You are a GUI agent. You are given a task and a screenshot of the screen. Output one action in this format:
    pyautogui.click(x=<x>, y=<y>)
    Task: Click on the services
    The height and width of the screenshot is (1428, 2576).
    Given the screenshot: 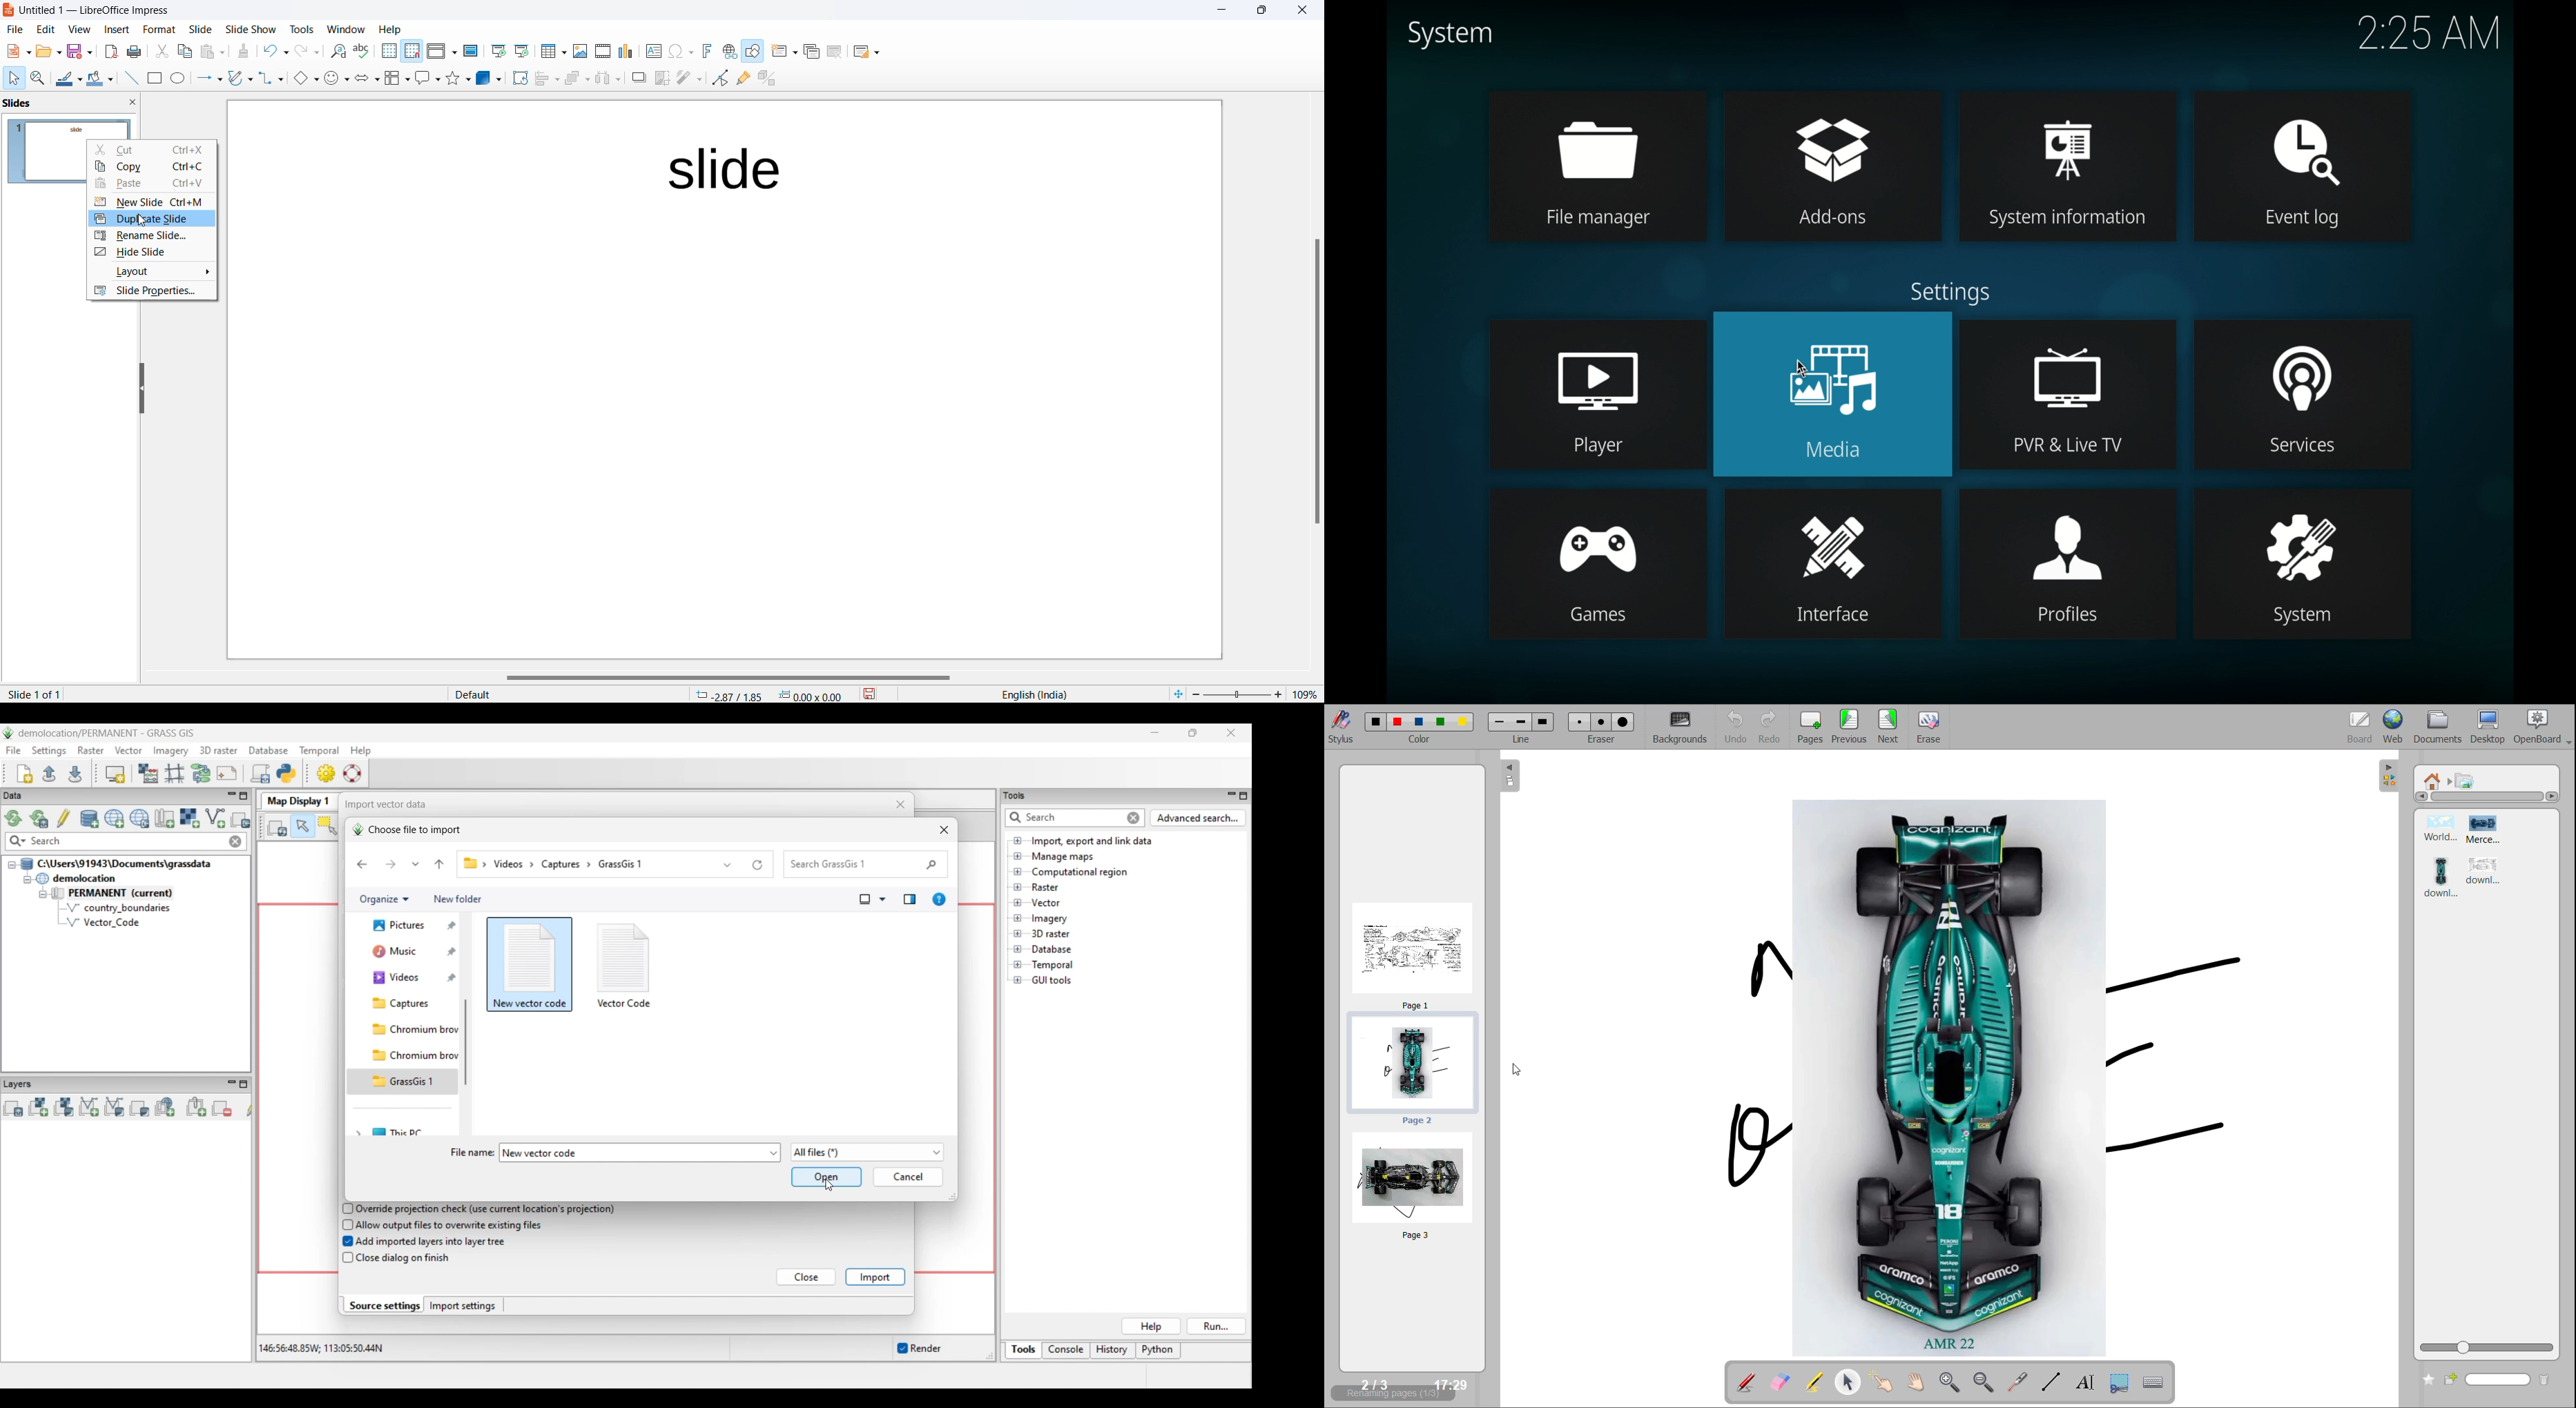 What is the action you would take?
    pyautogui.click(x=2304, y=370)
    